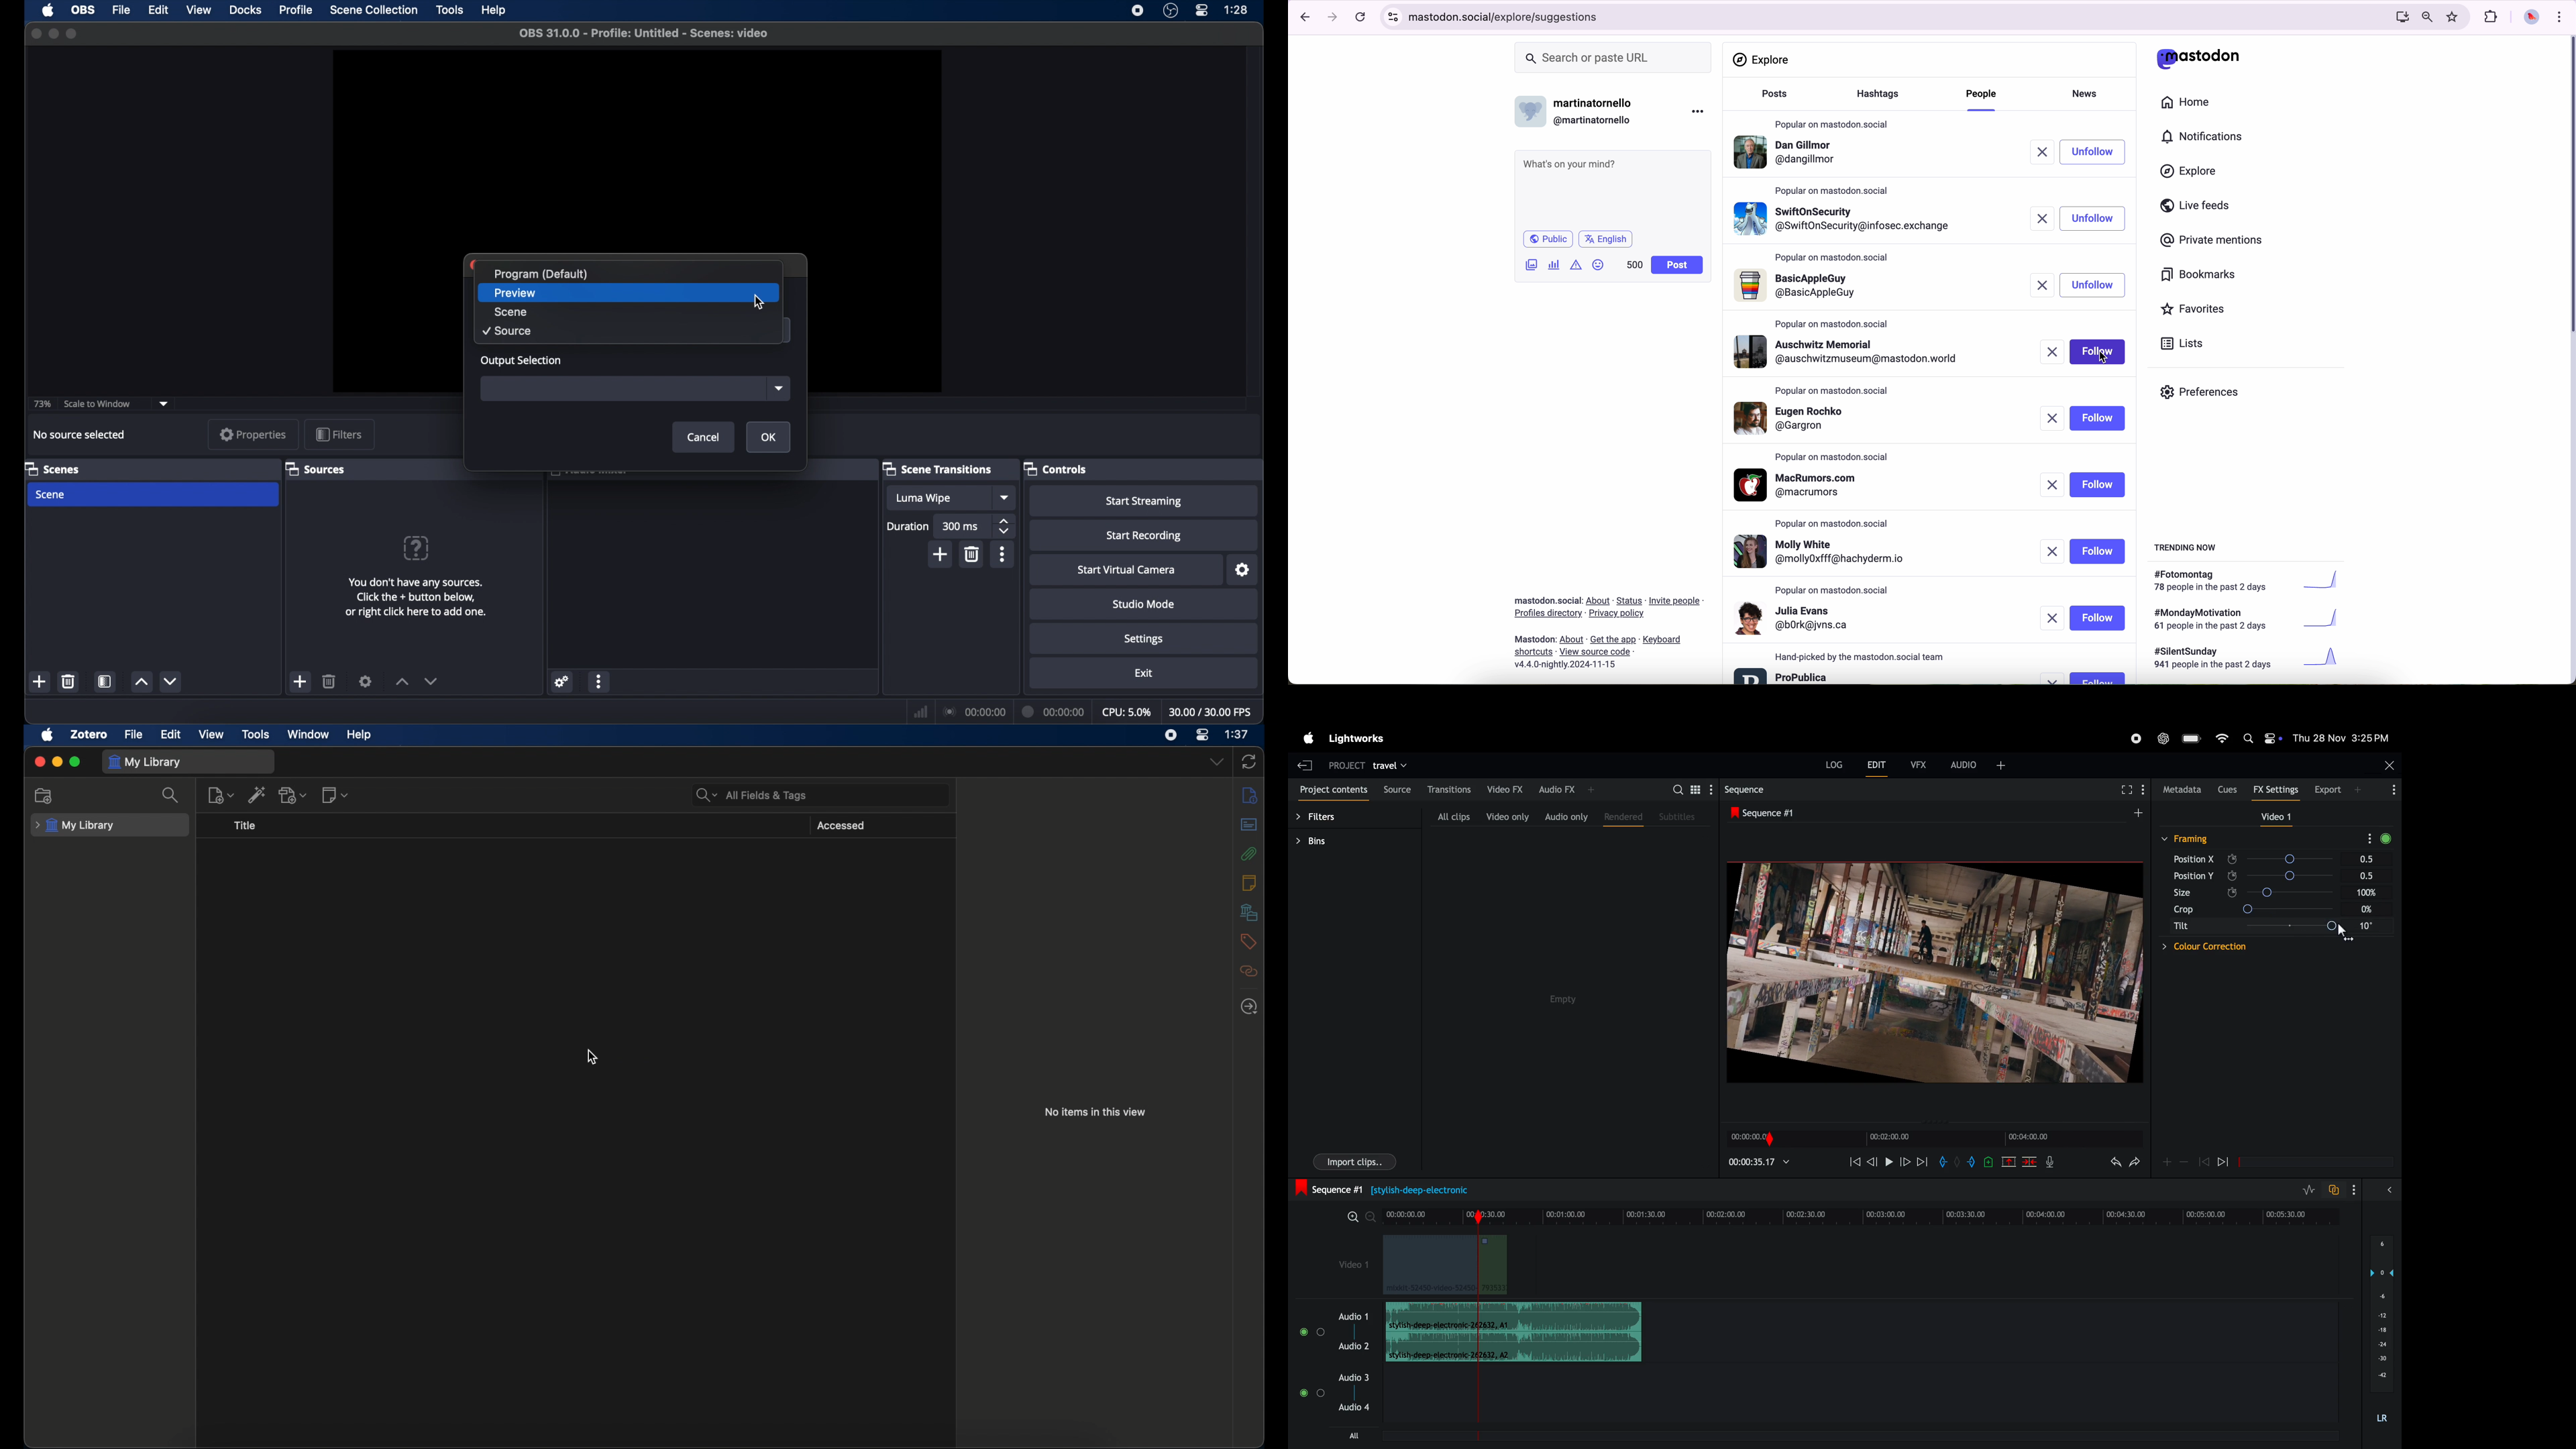  What do you see at coordinates (2244, 619) in the screenshot?
I see `#mondaymotivation` at bounding box center [2244, 619].